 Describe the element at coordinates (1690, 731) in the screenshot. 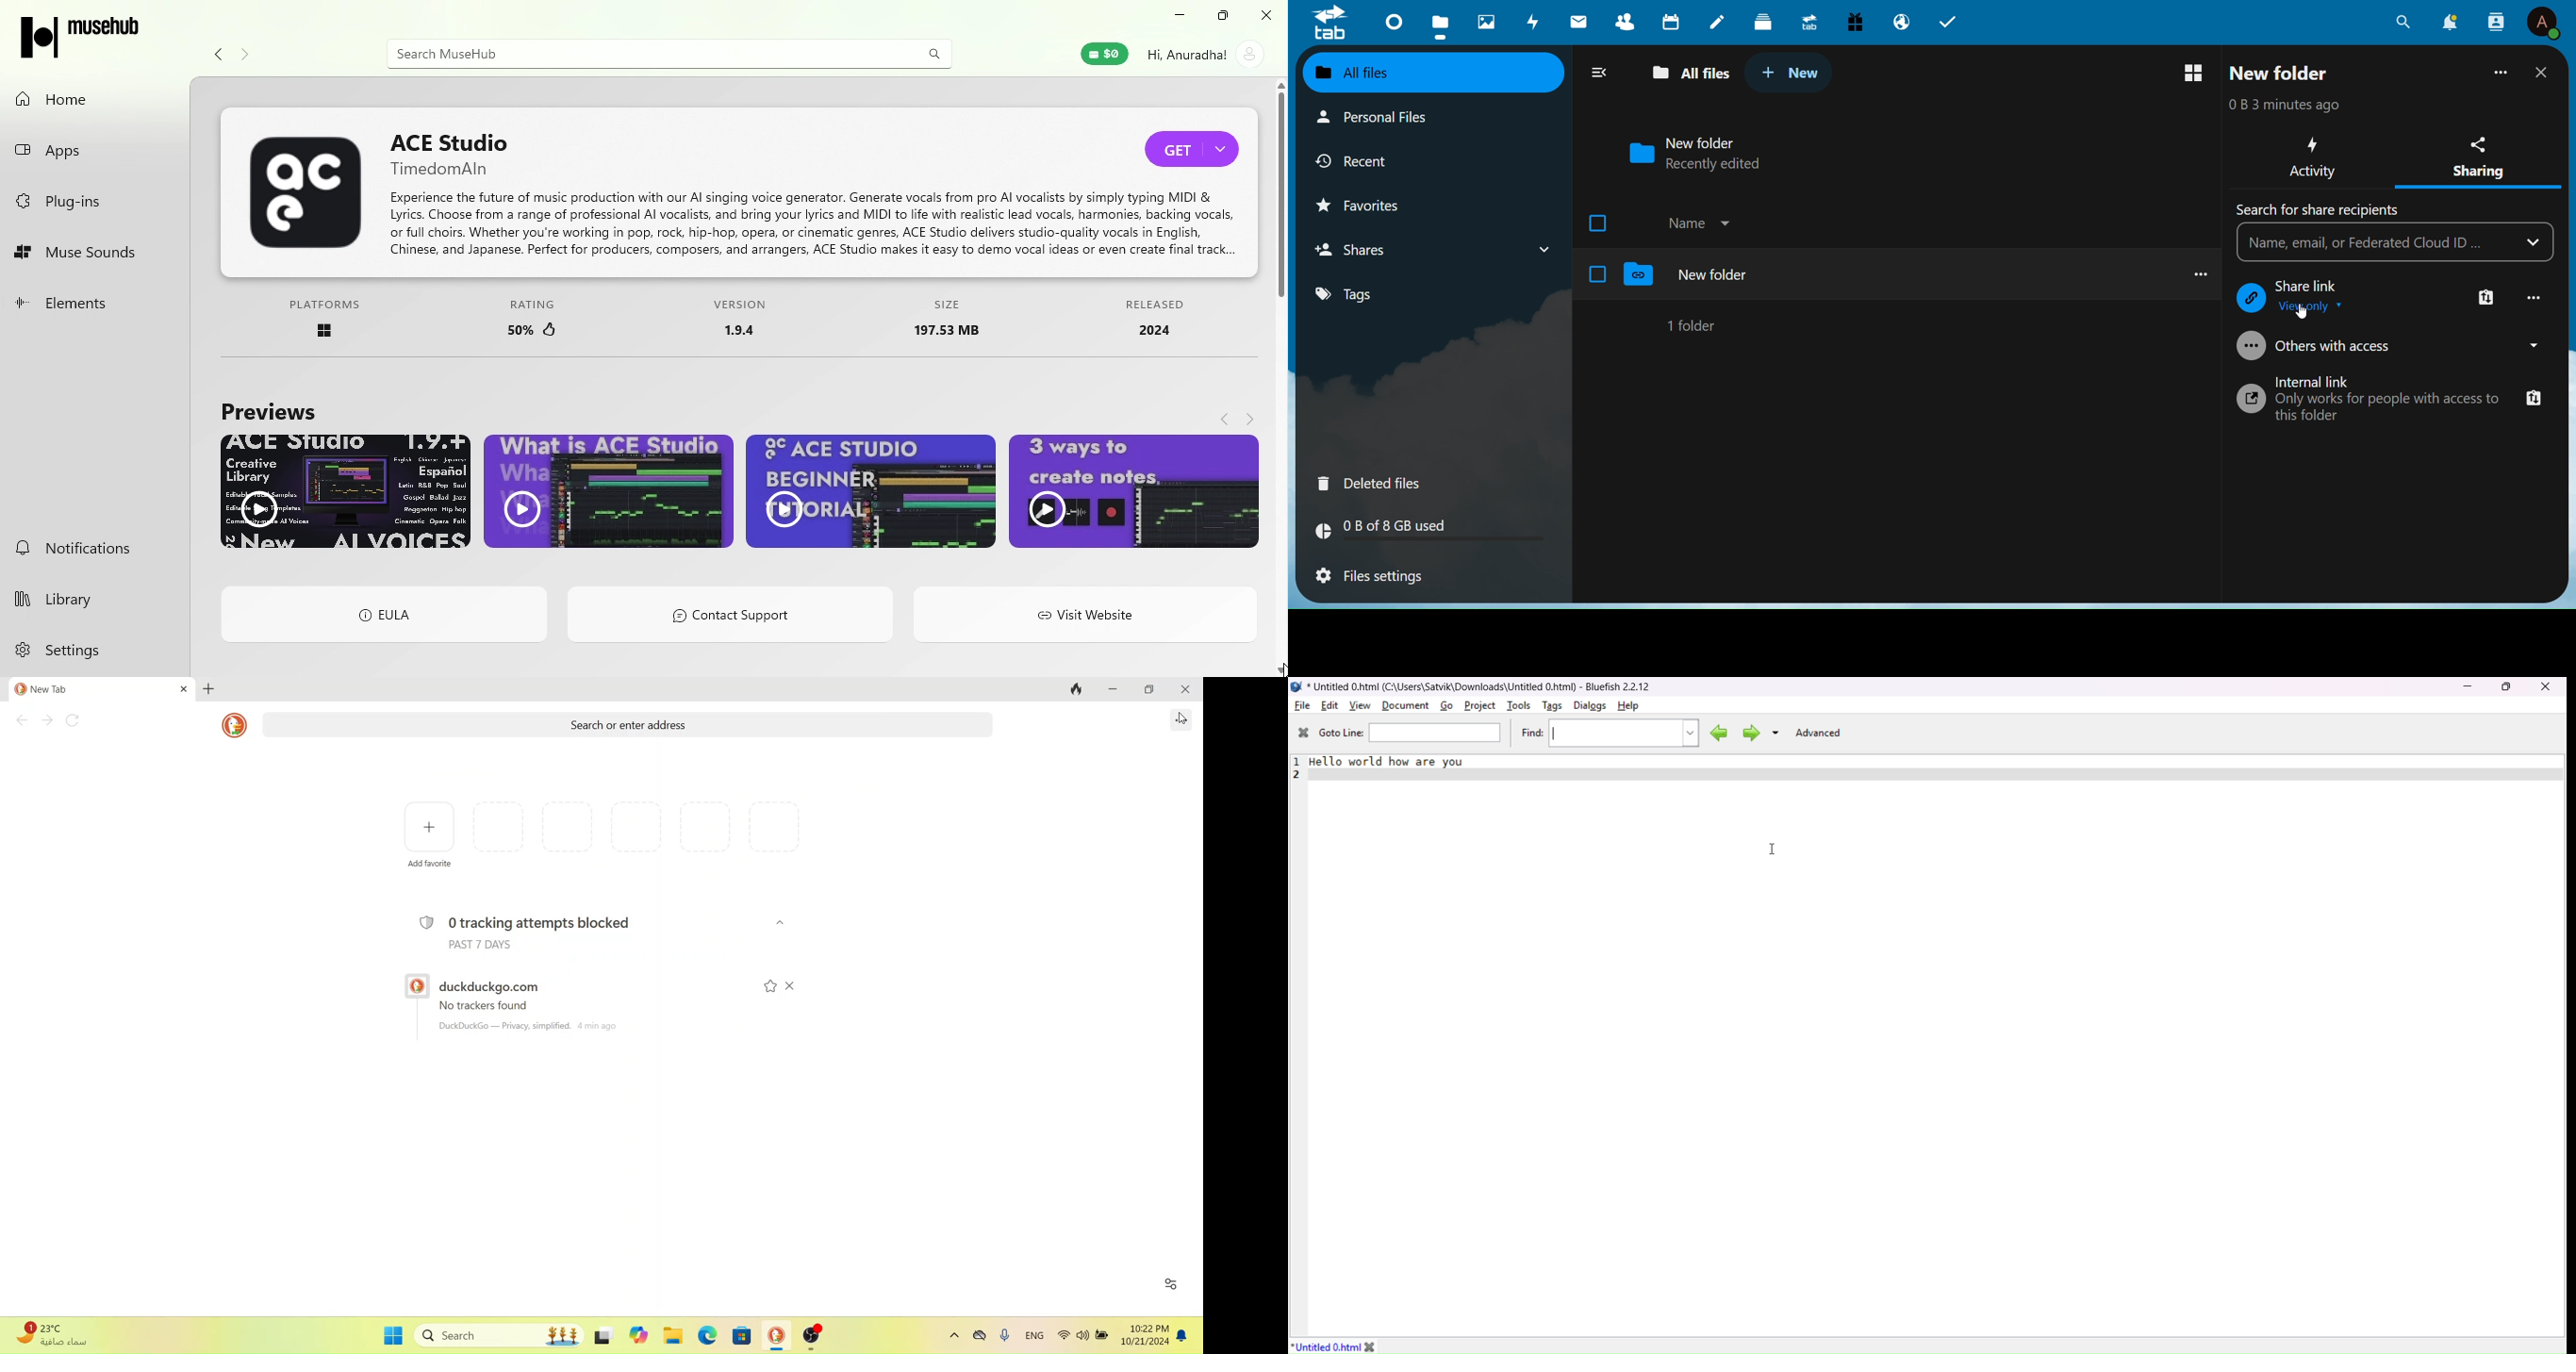

I see `find dropdown` at that location.